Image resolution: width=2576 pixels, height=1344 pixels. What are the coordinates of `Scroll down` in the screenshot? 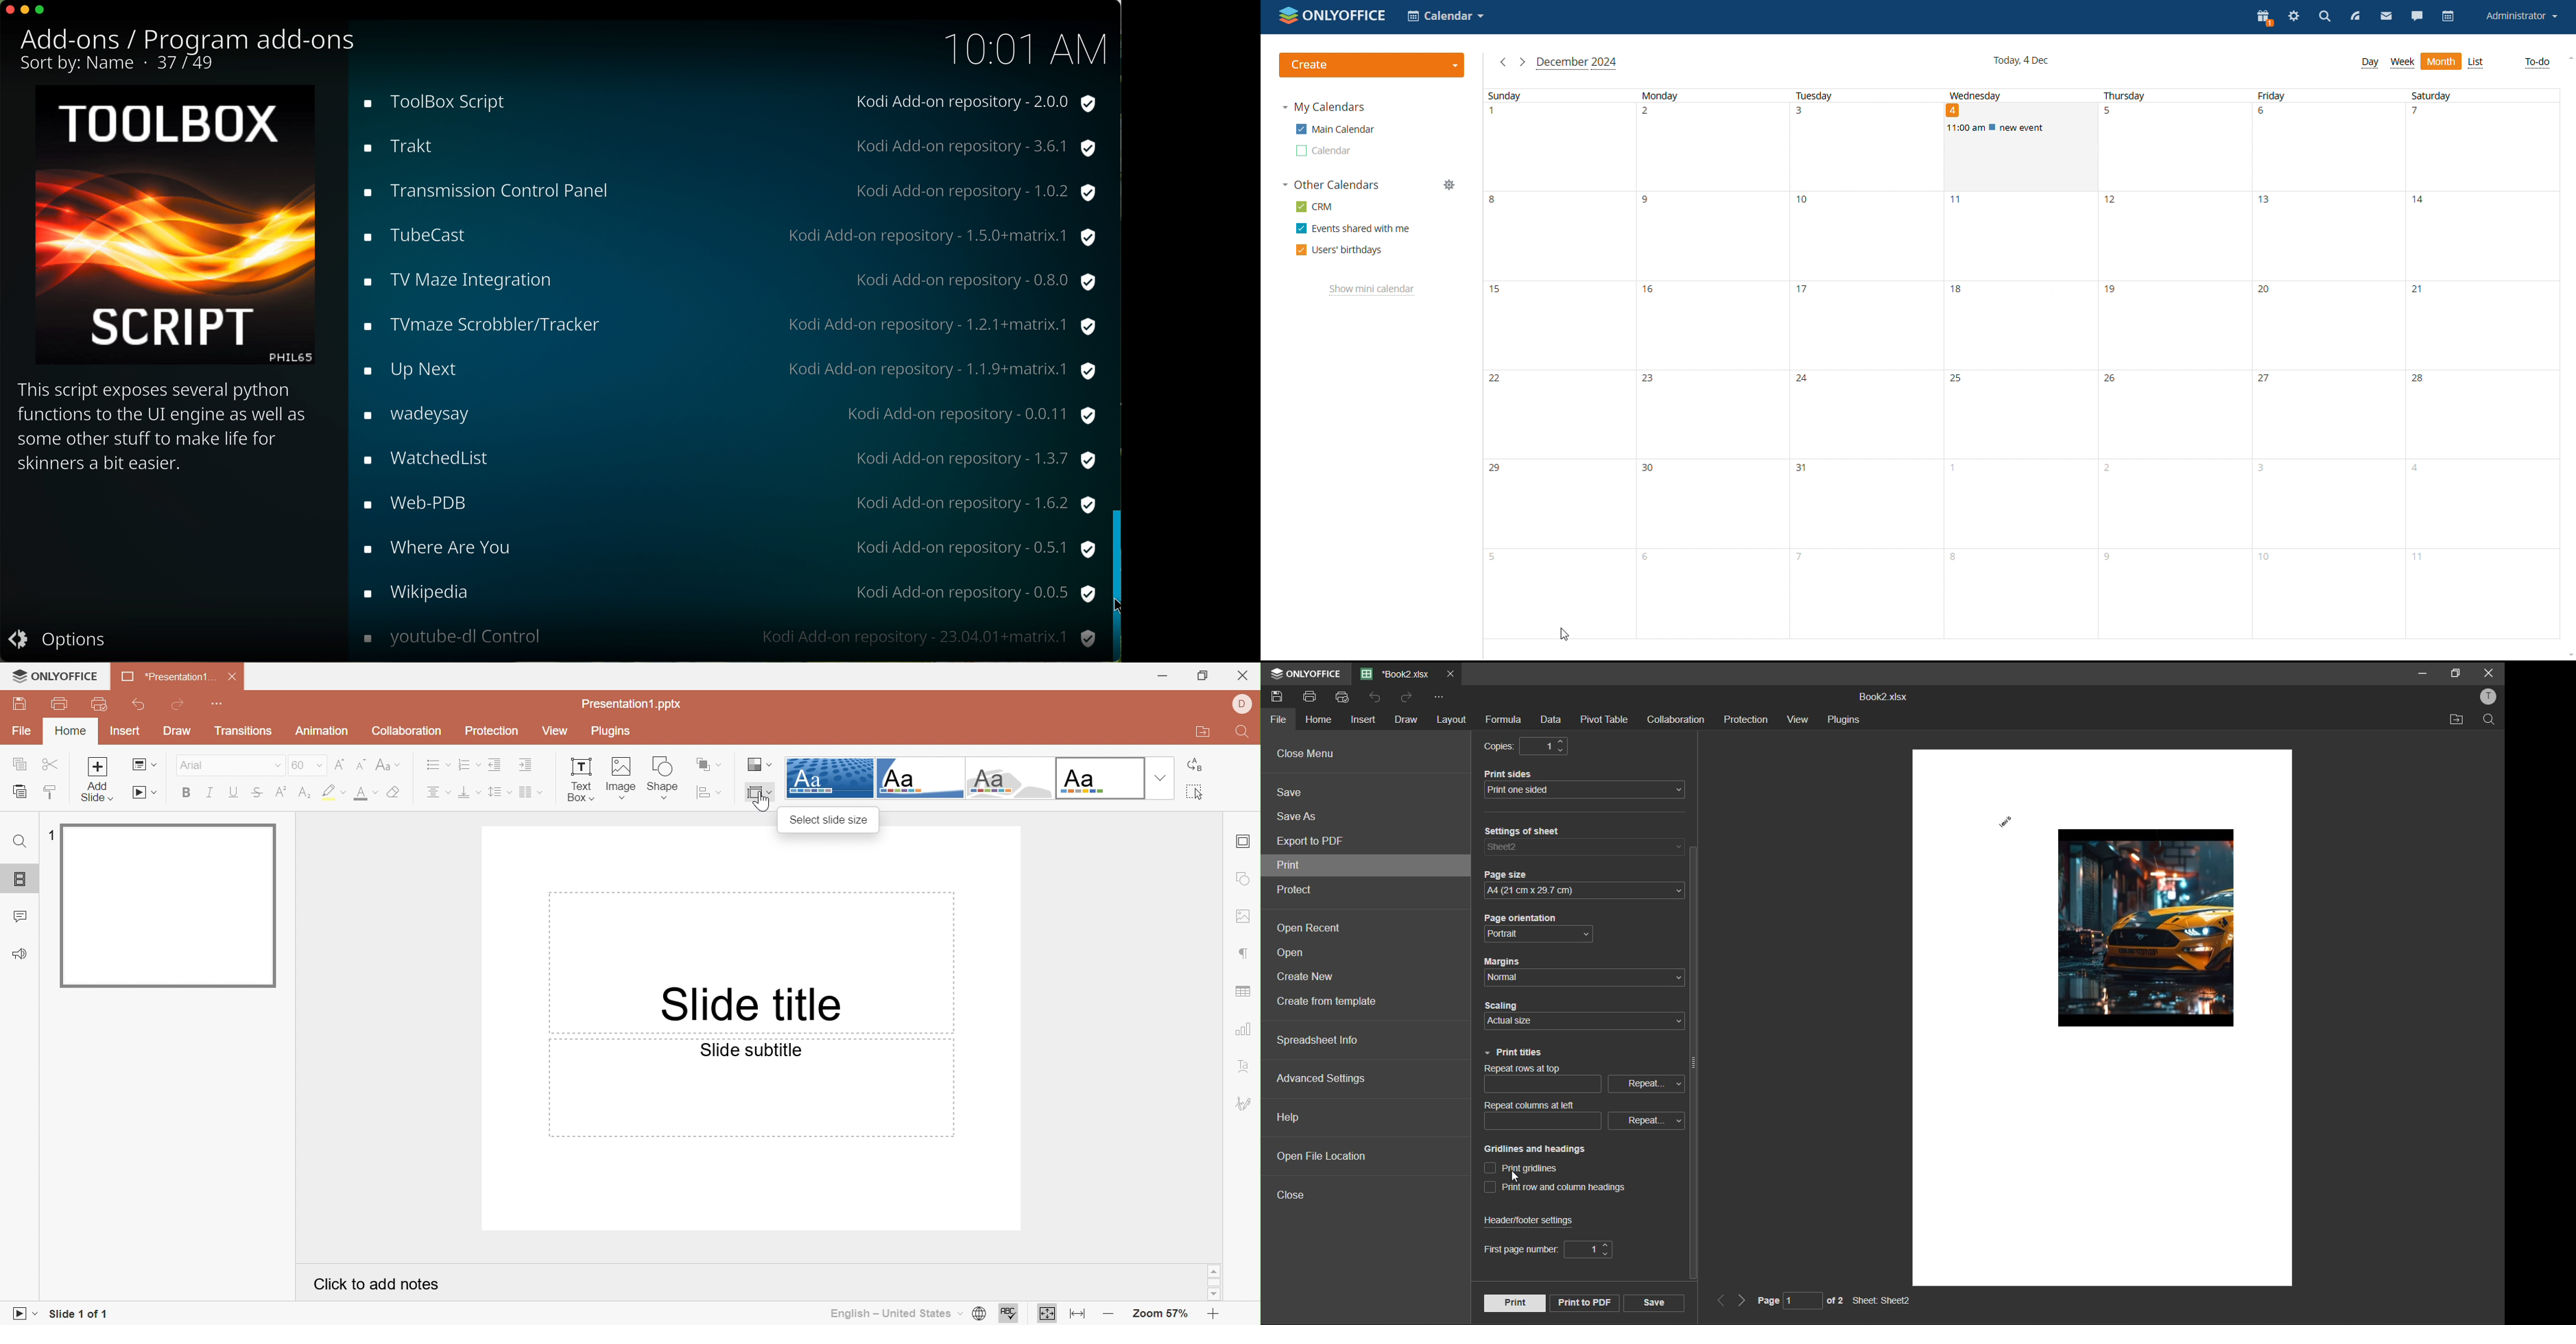 It's located at (1214, 1294).